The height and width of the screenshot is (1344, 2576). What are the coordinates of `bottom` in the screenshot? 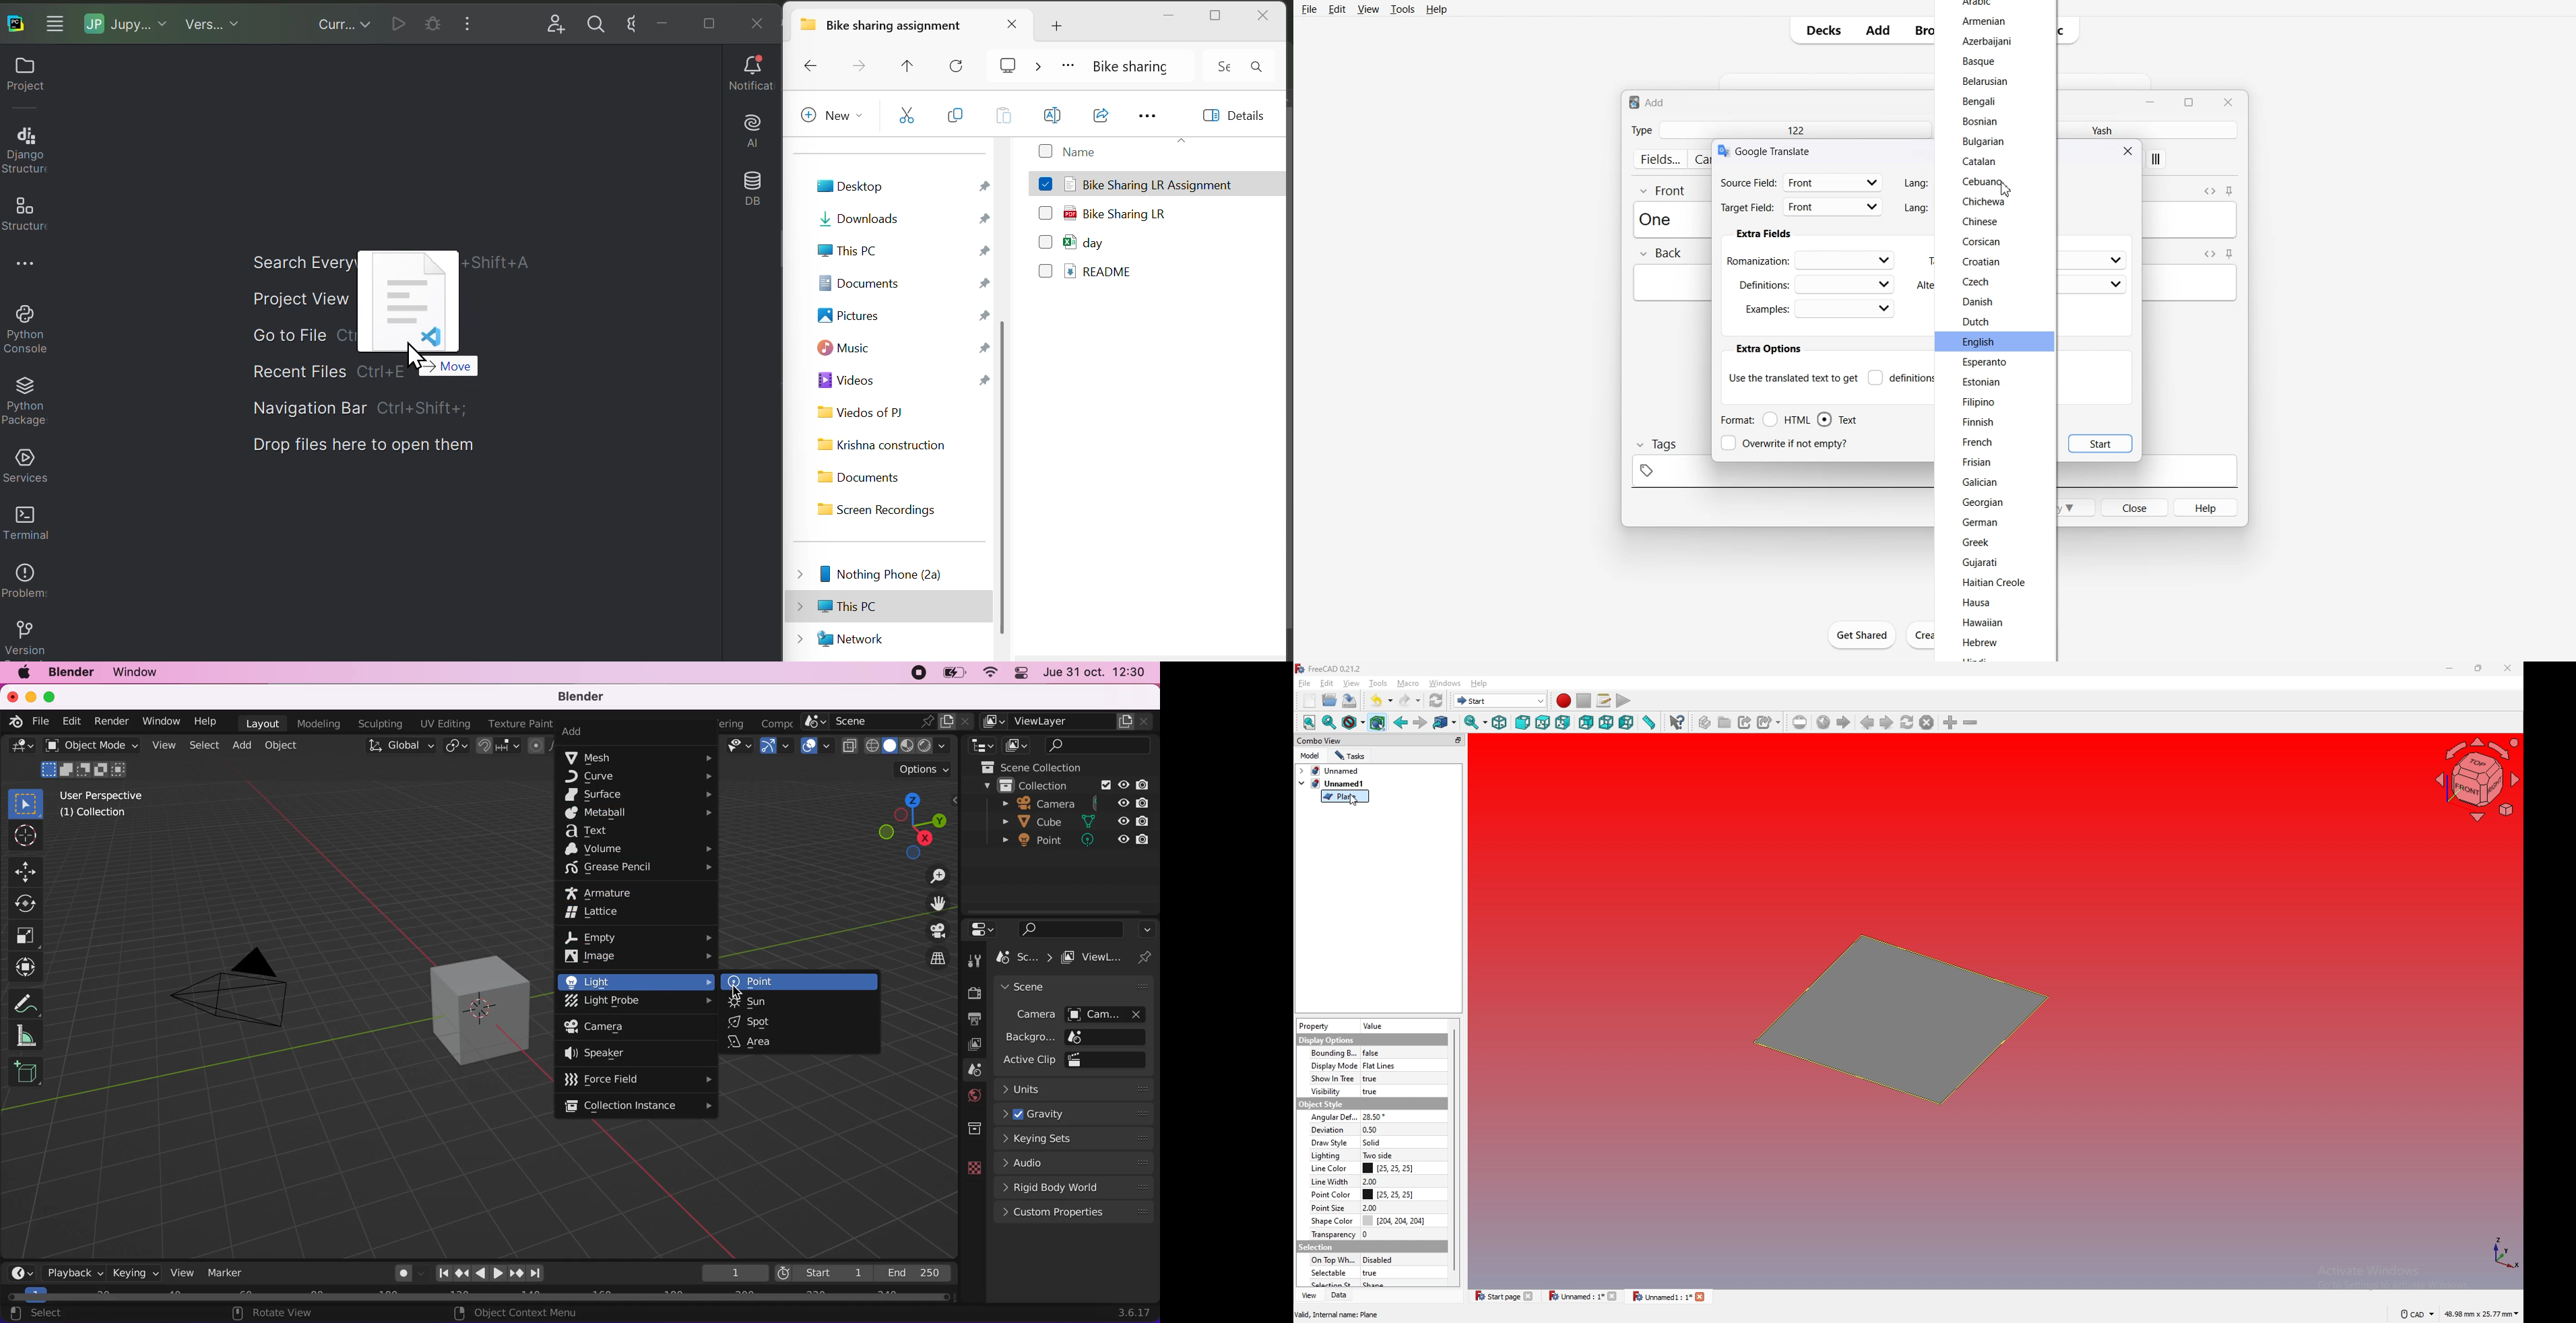 It's located at (1606, 723).